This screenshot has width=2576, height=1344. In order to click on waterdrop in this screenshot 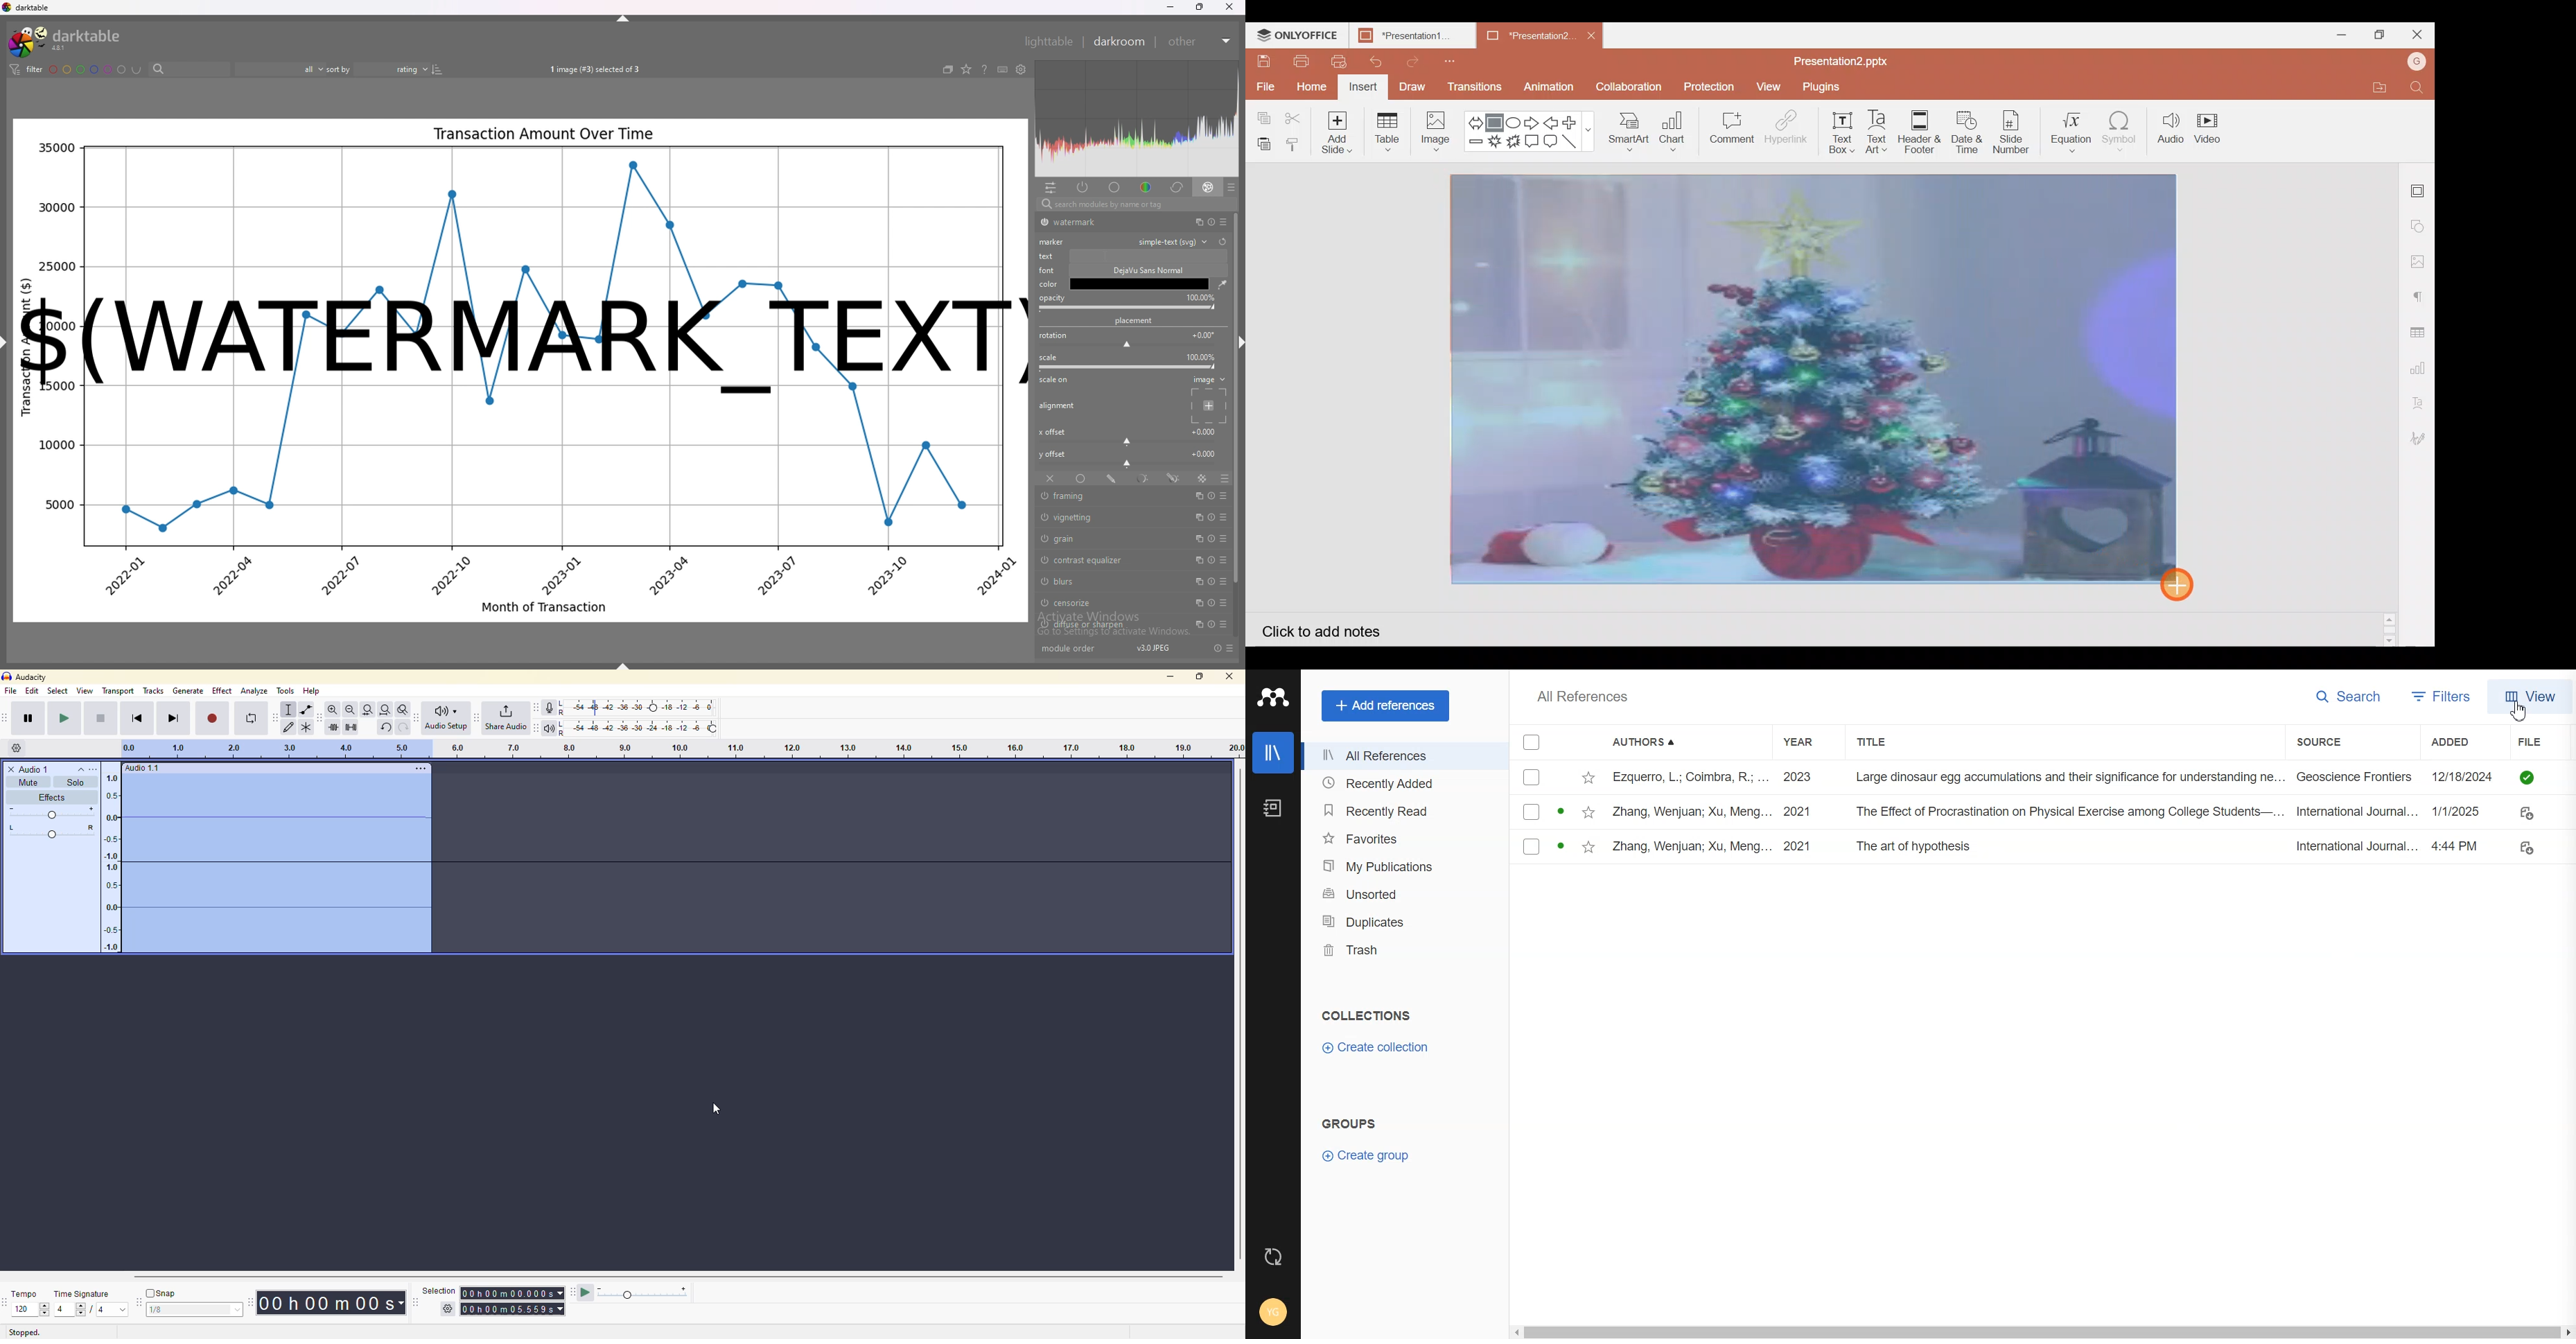, I will do `click(1222, 285)`.